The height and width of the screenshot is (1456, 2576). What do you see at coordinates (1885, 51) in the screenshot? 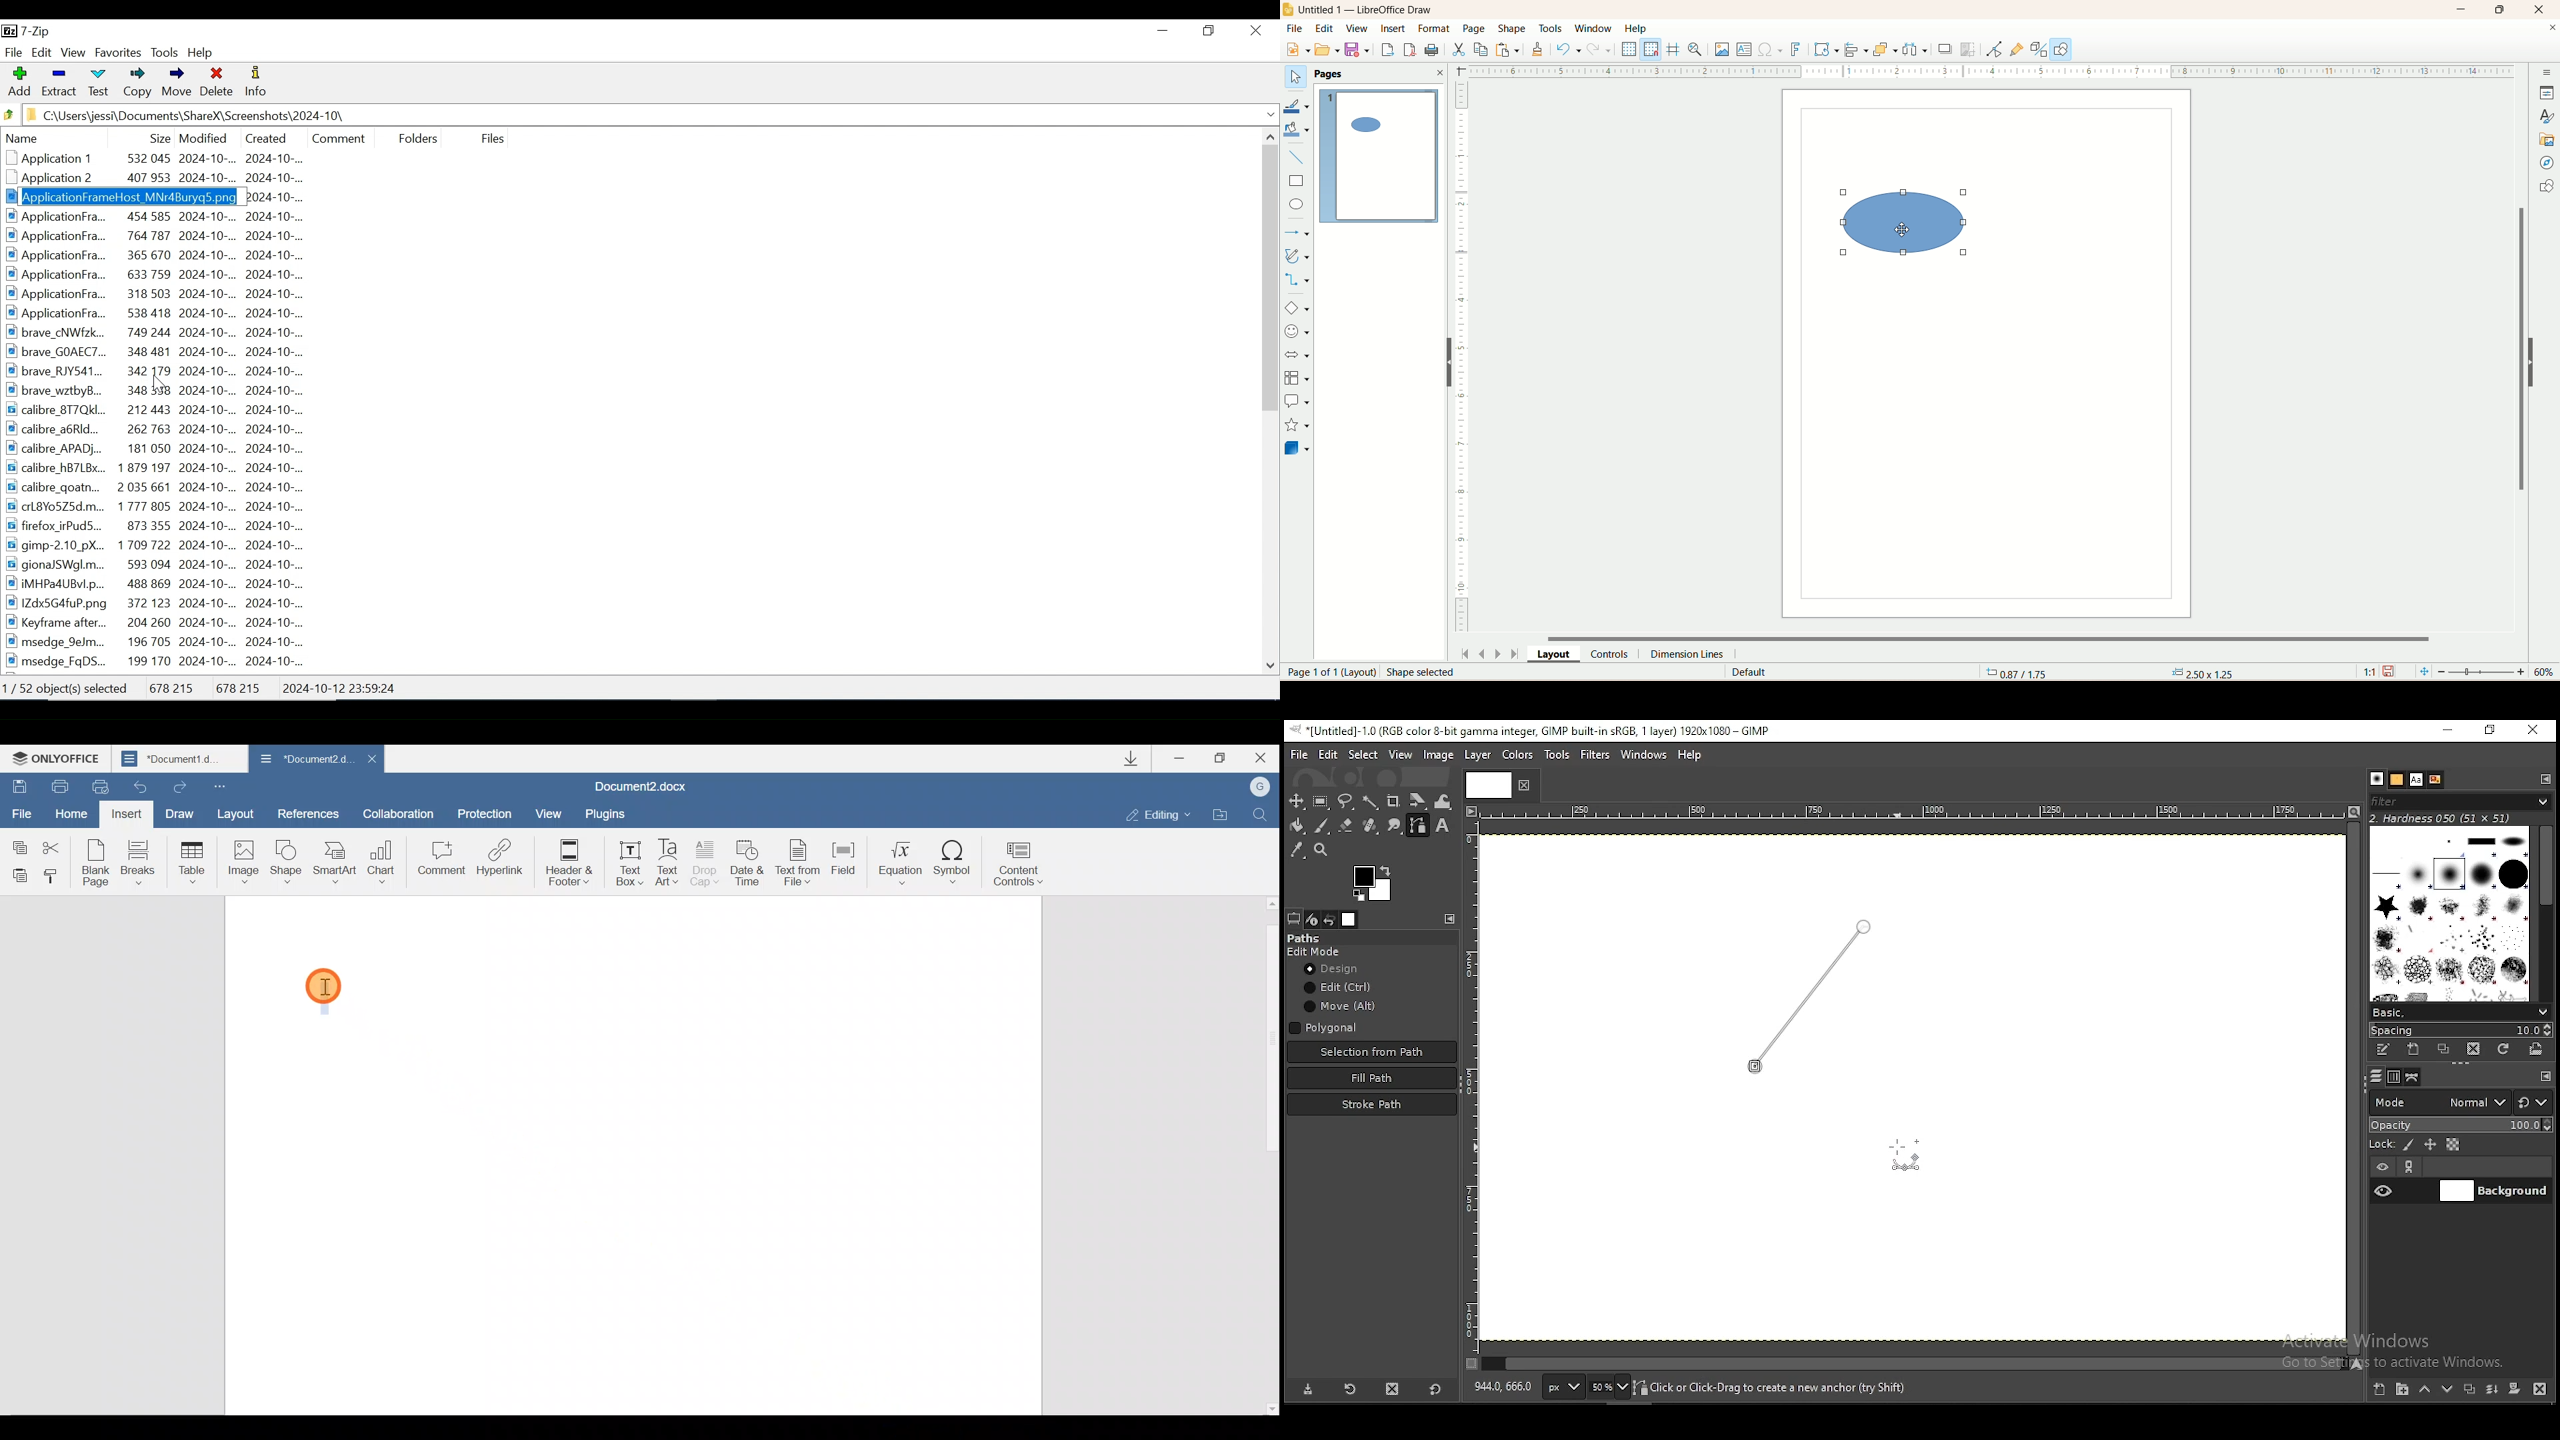
I see `arrange` at bounding box center [1885, 51].